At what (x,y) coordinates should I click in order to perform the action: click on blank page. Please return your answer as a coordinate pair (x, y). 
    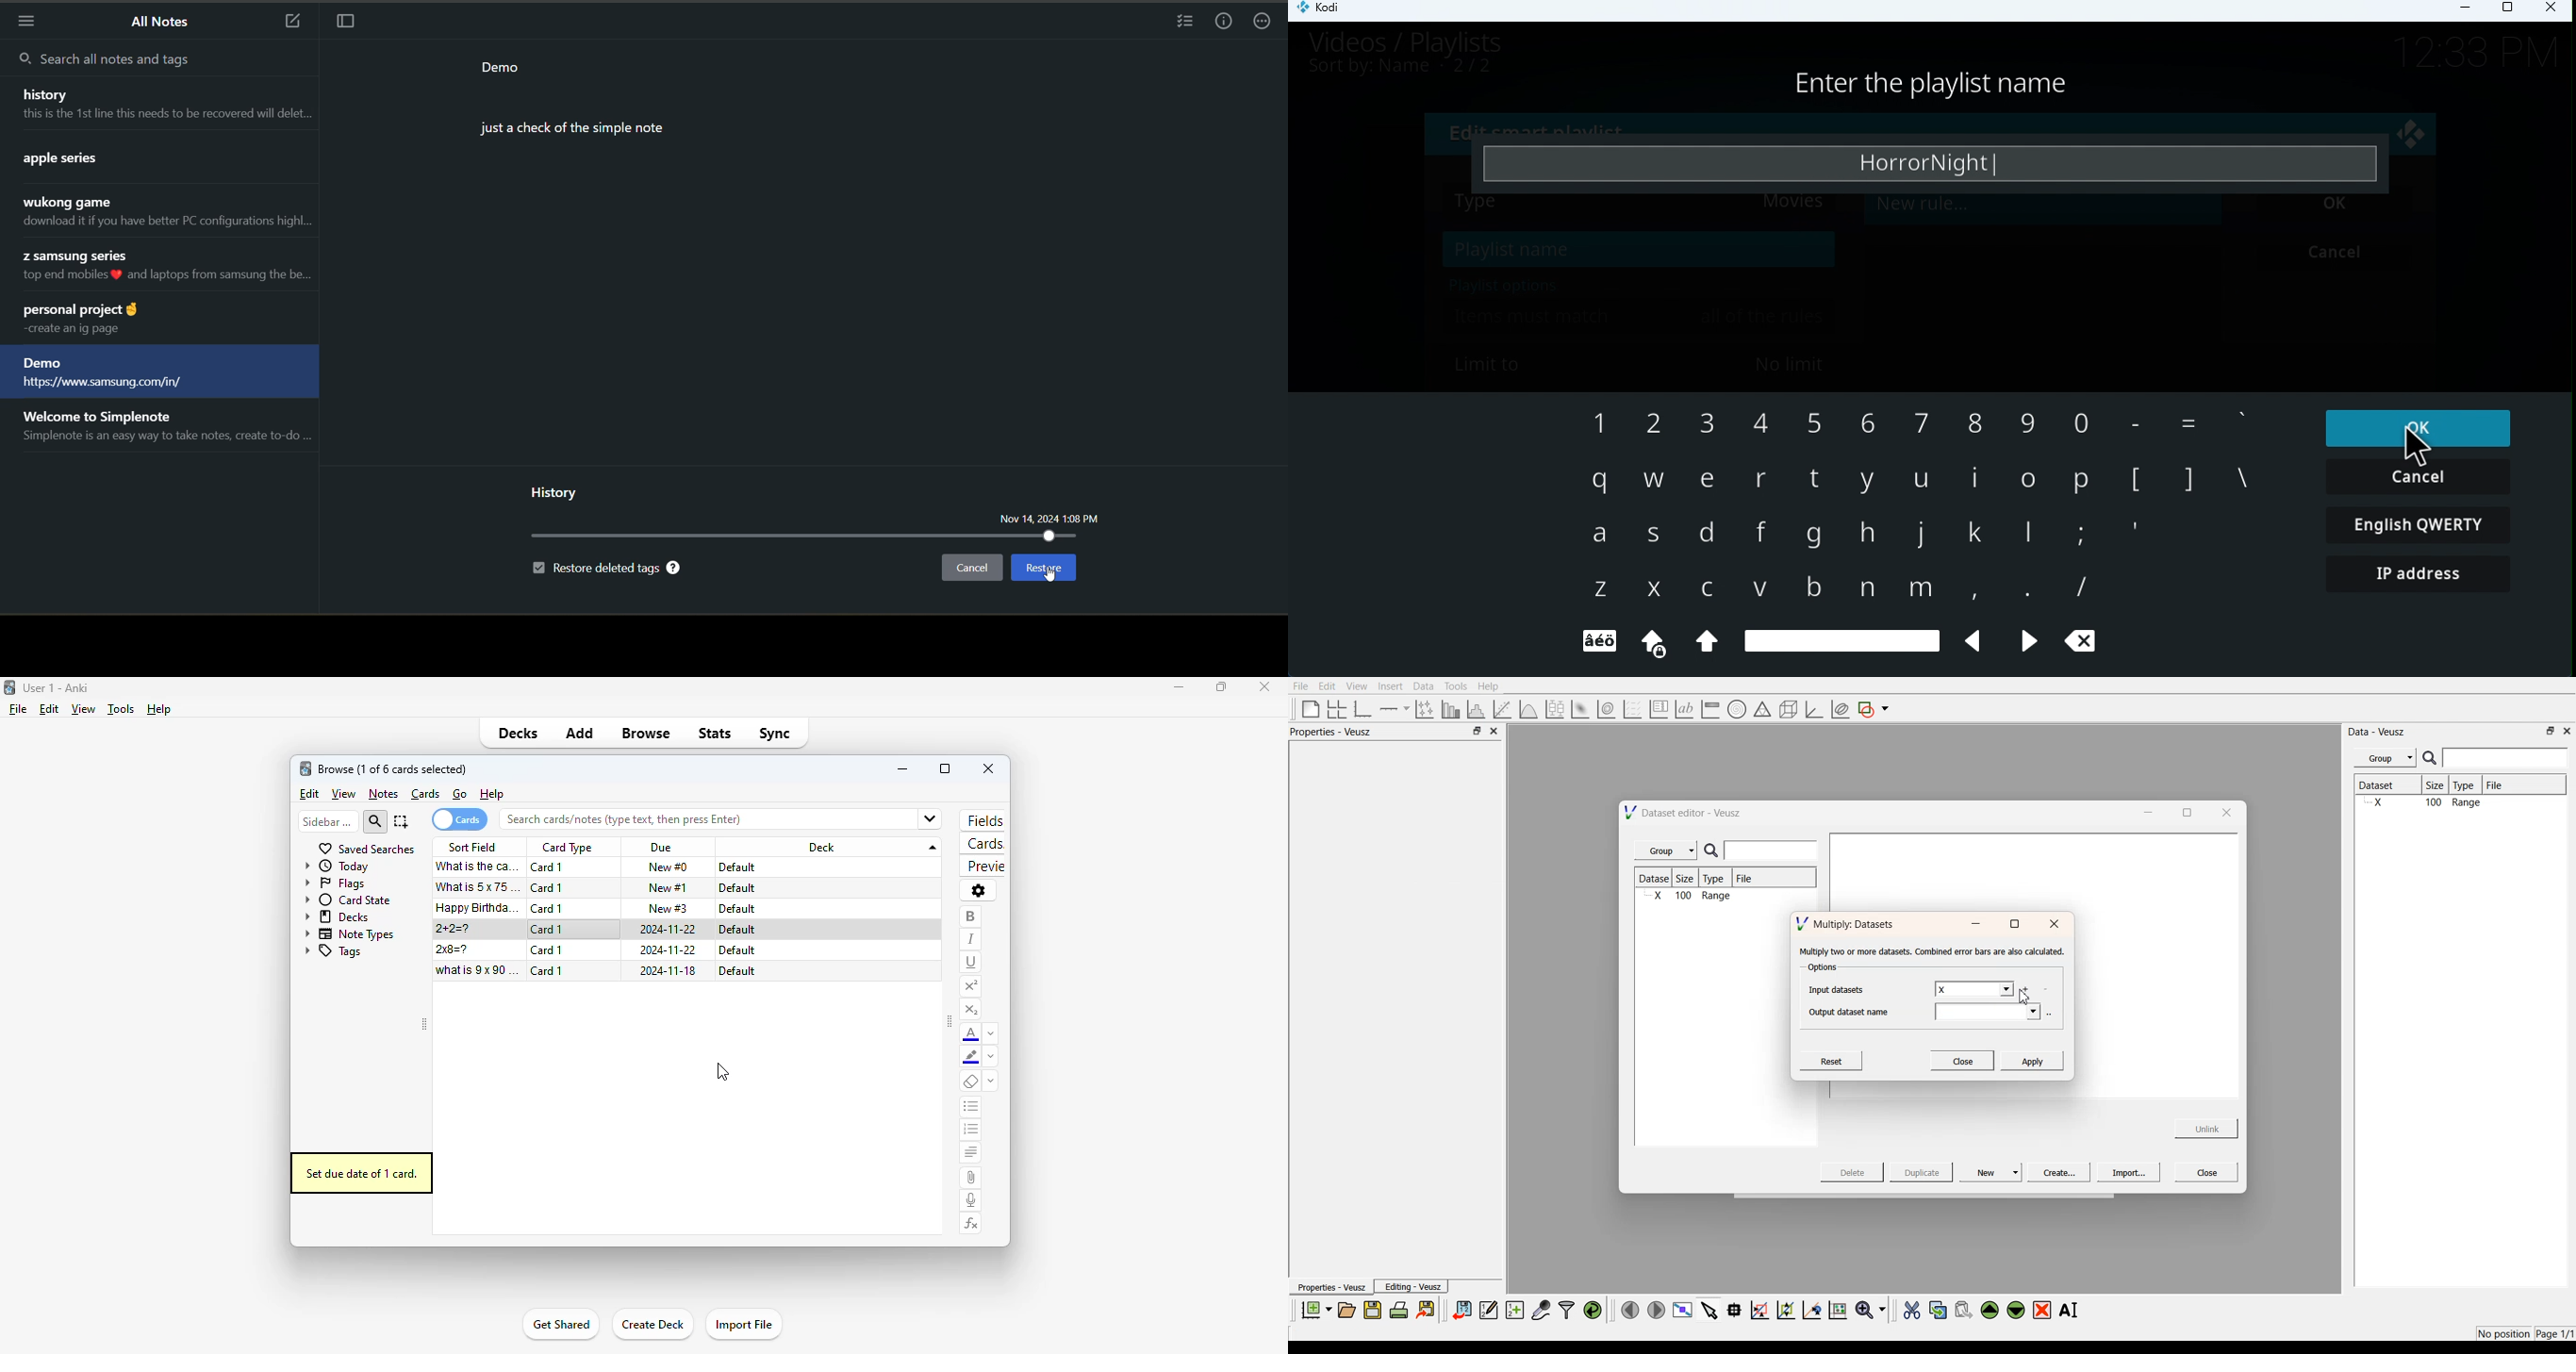
    Looking at the image, I should click on (1307, 708).